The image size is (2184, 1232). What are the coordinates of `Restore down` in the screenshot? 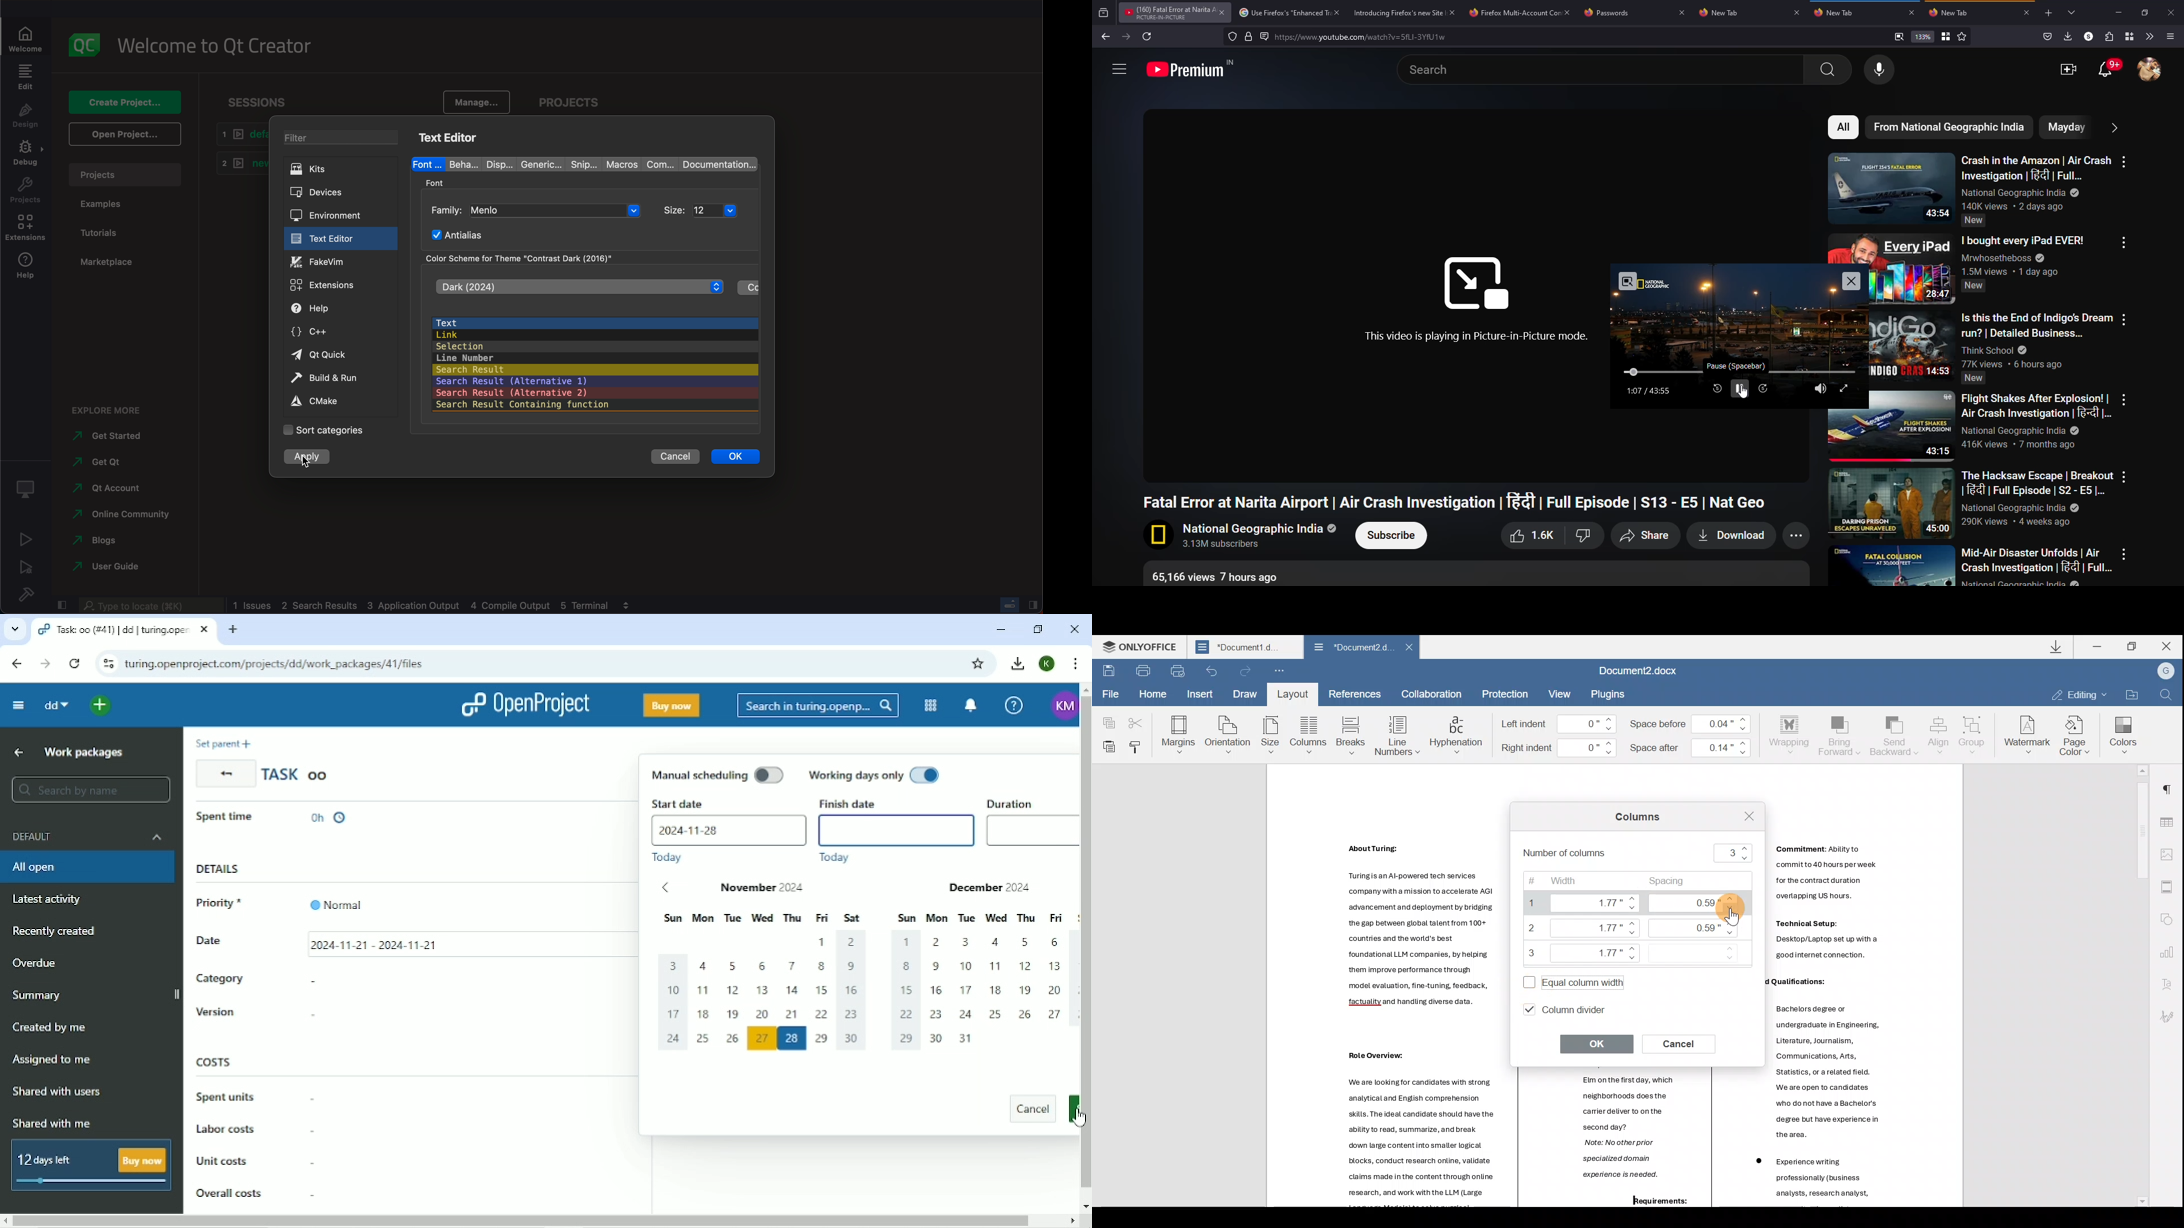 It's located at (1037, 629).